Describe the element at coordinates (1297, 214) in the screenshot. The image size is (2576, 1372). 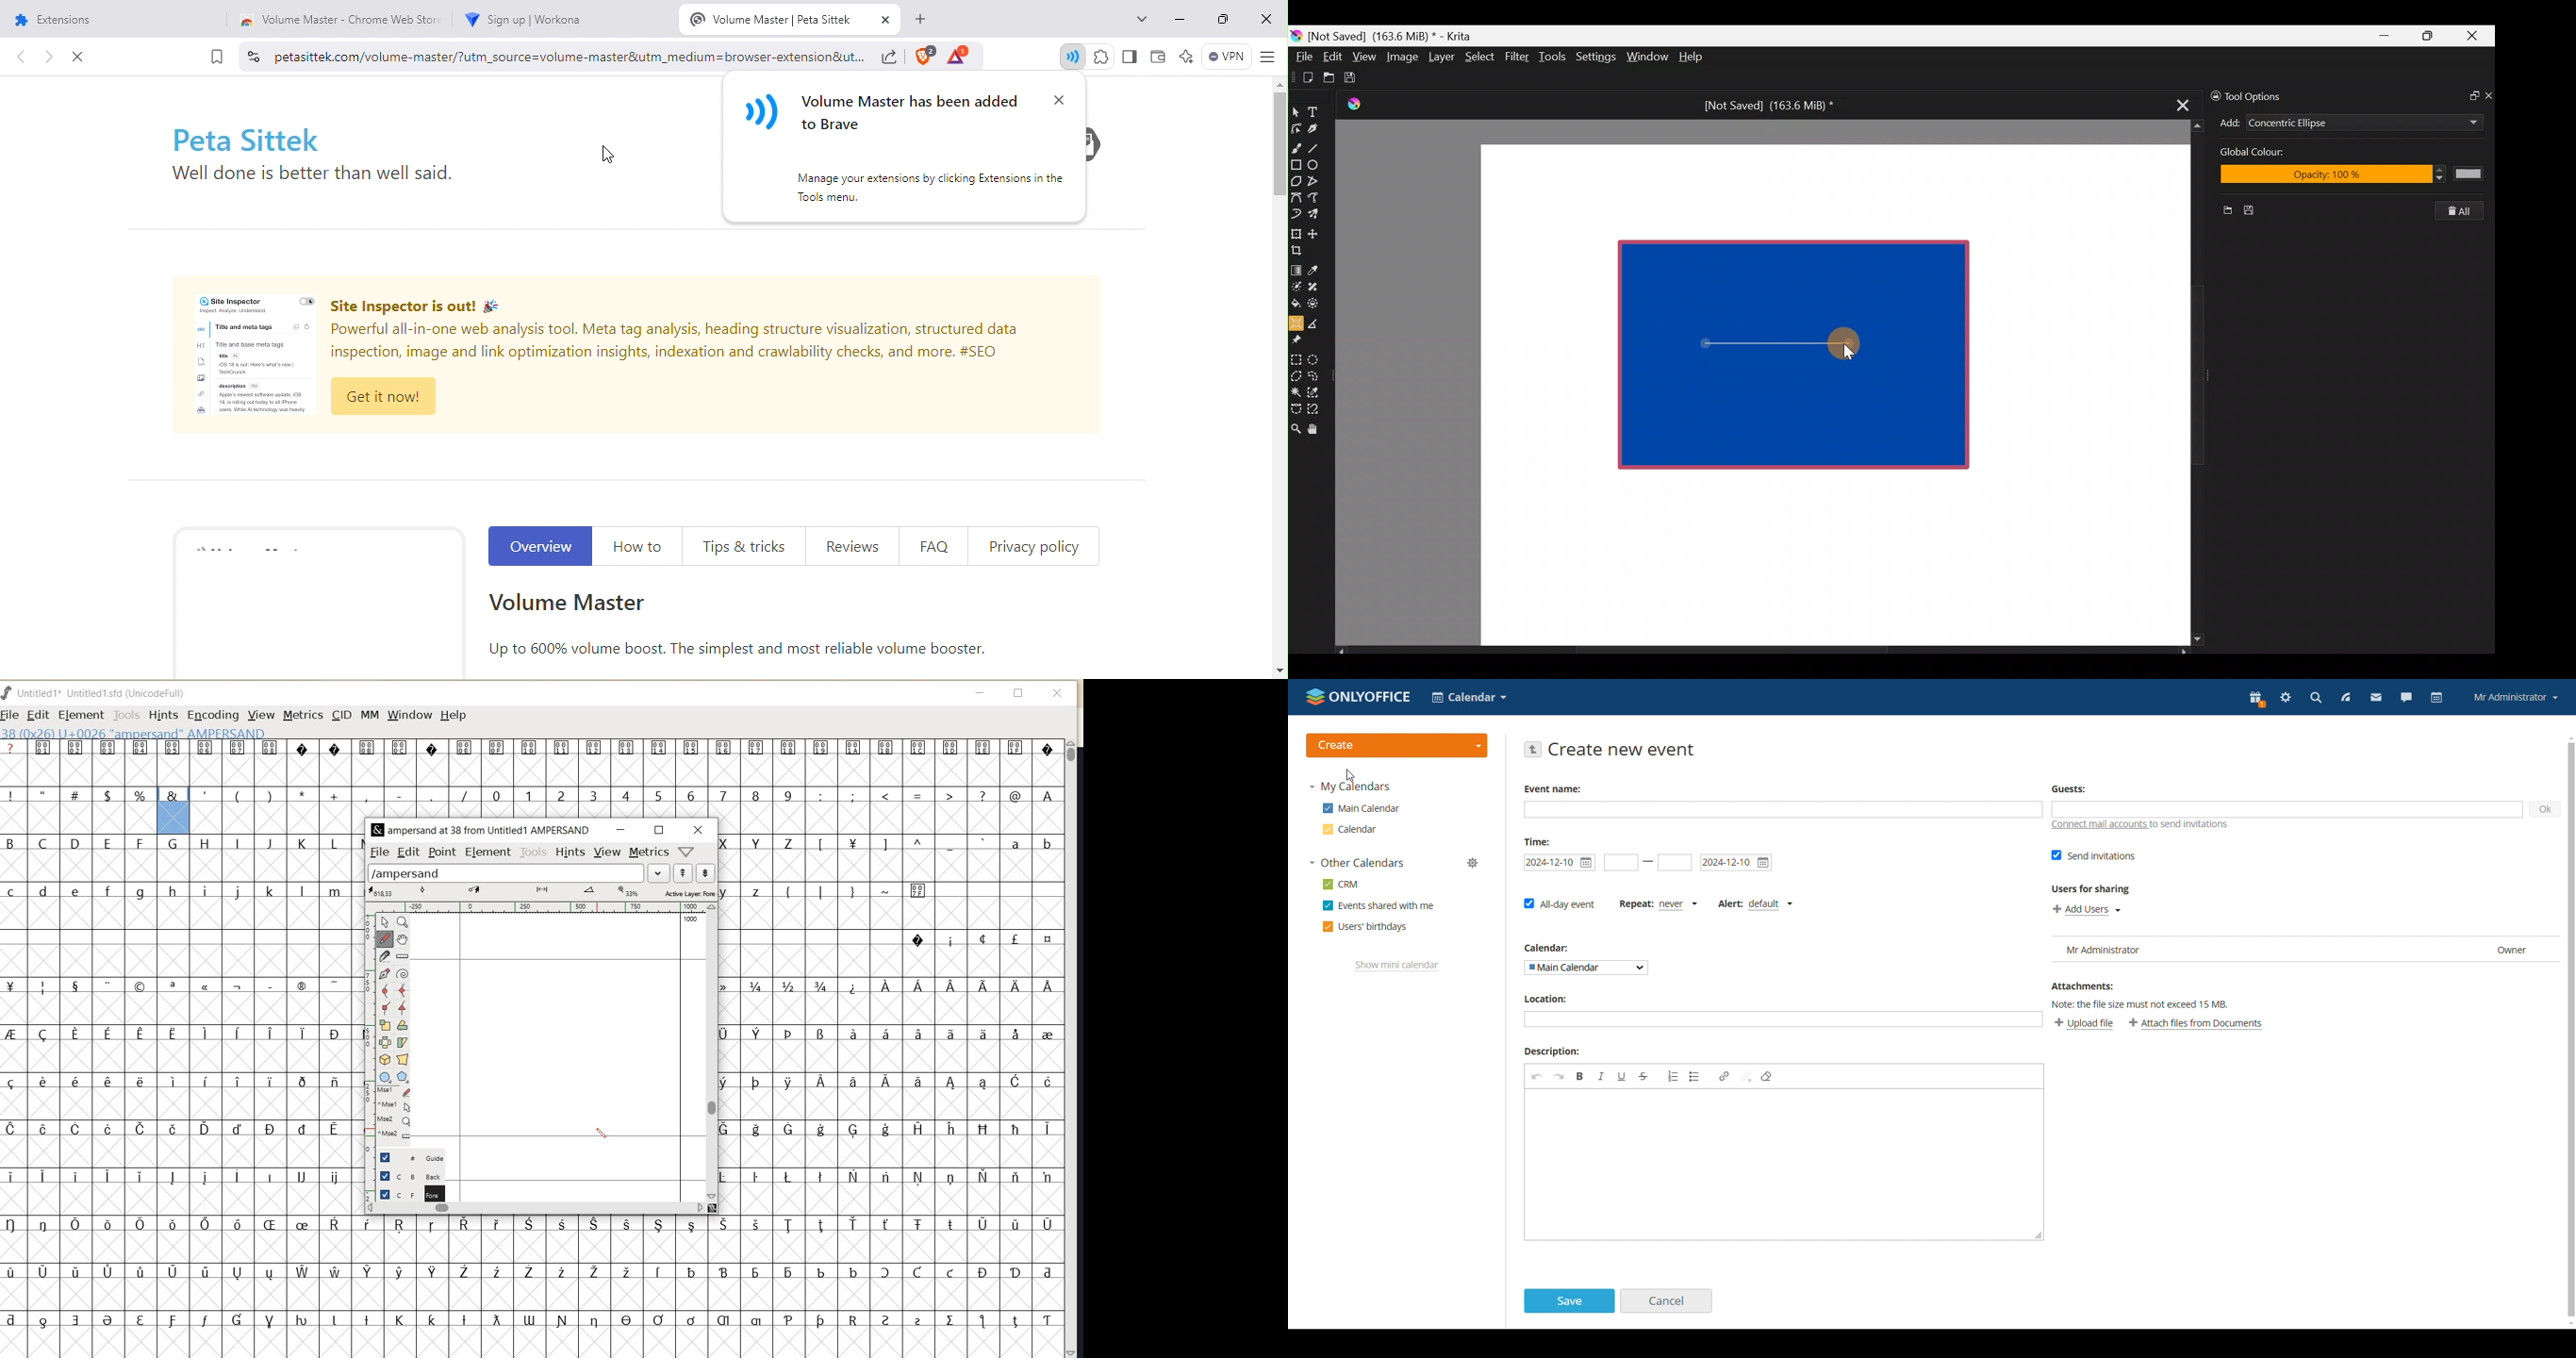
I see `Dynamic brush tool` at that location.